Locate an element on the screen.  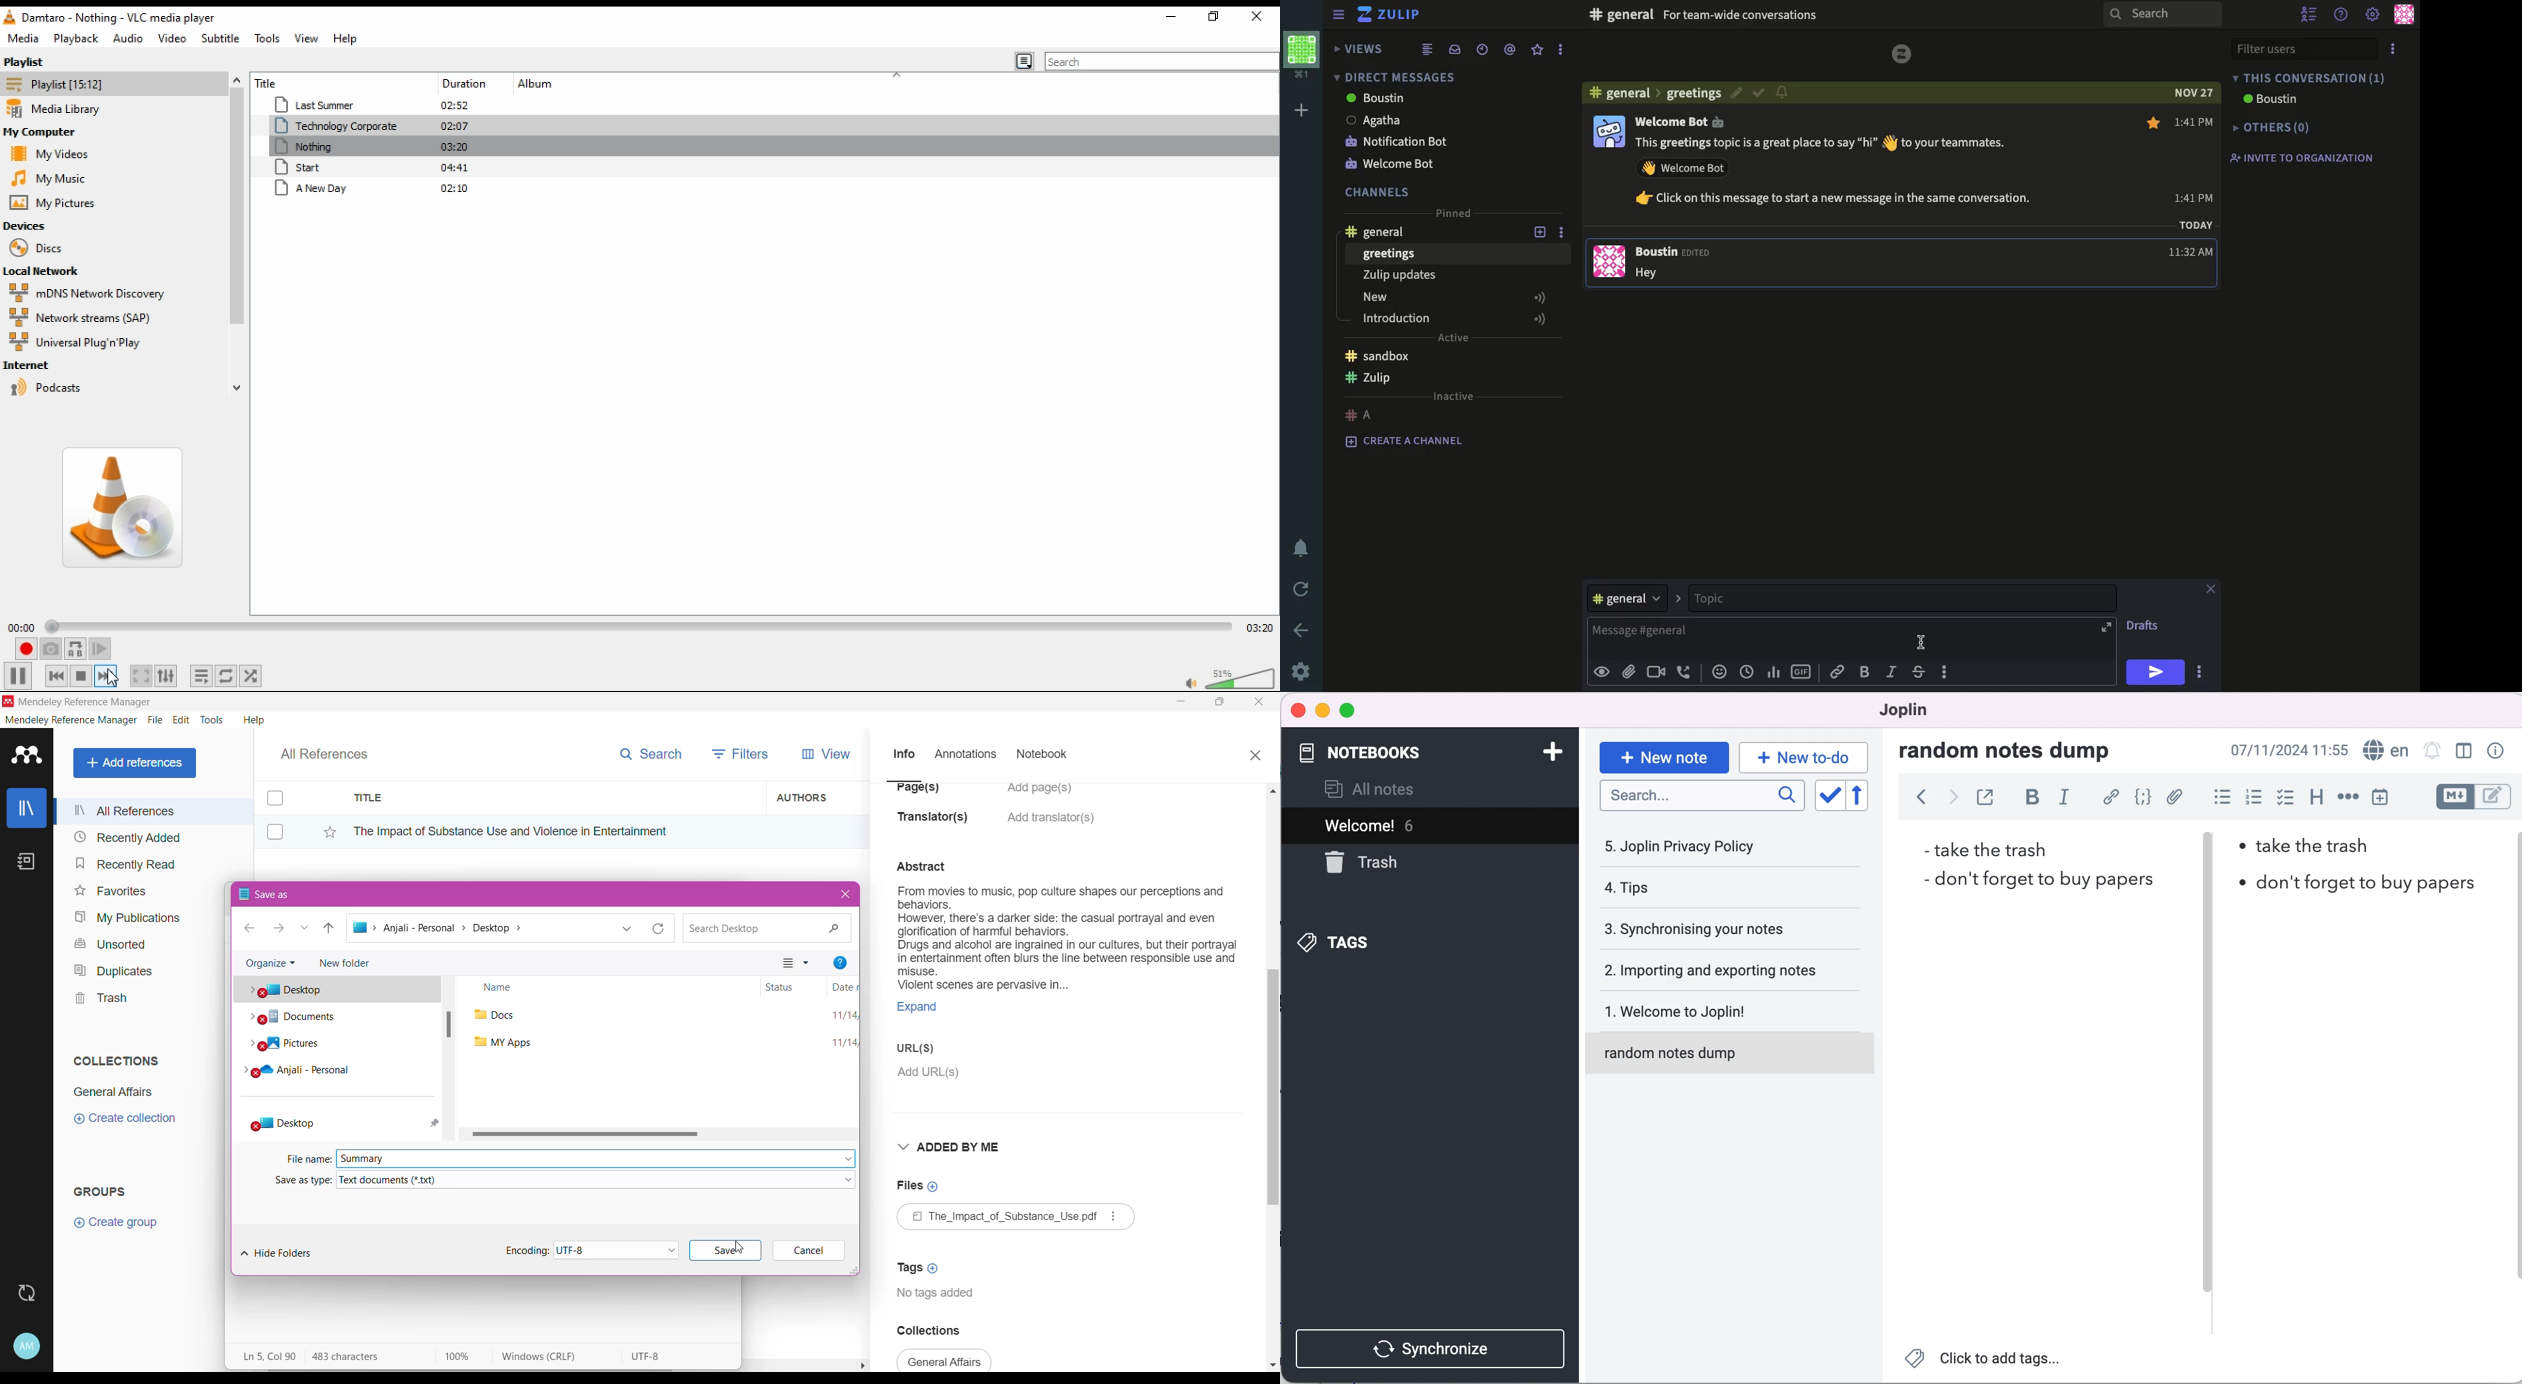
numbered list is located at coordinates (2252, 797).